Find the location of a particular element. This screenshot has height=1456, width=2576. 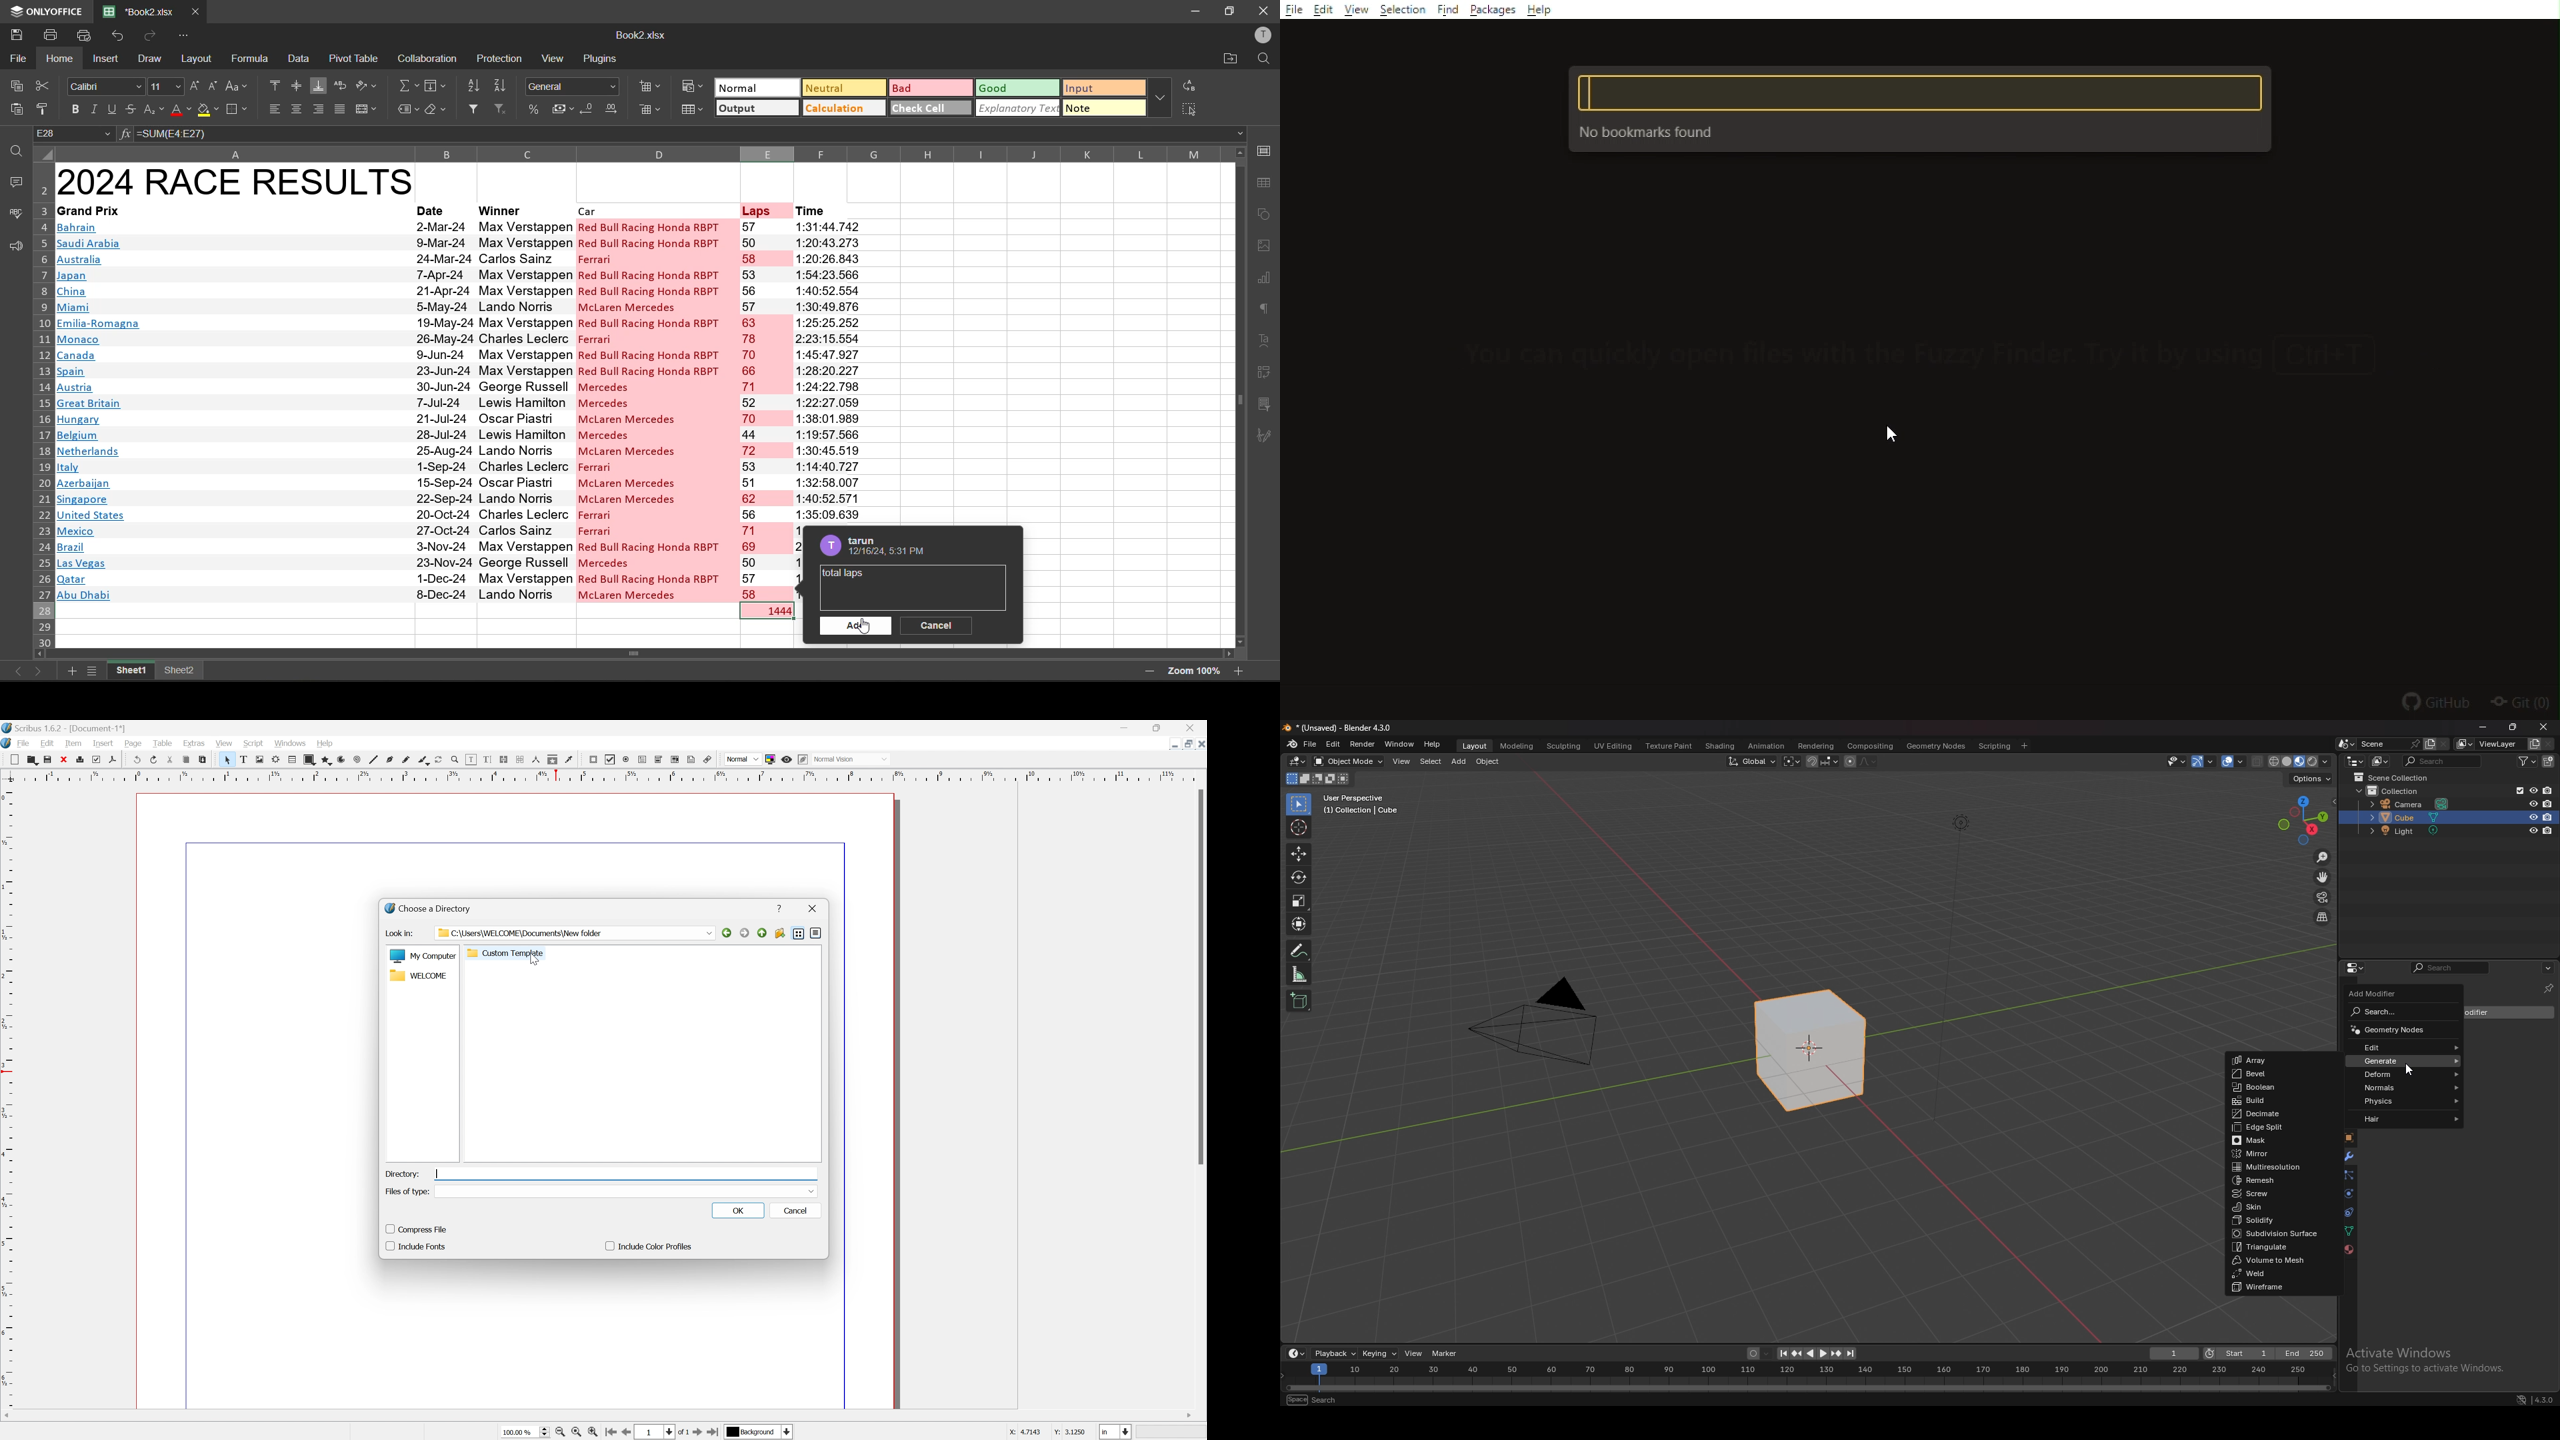

merge and center is located at coordinates (368, 110).